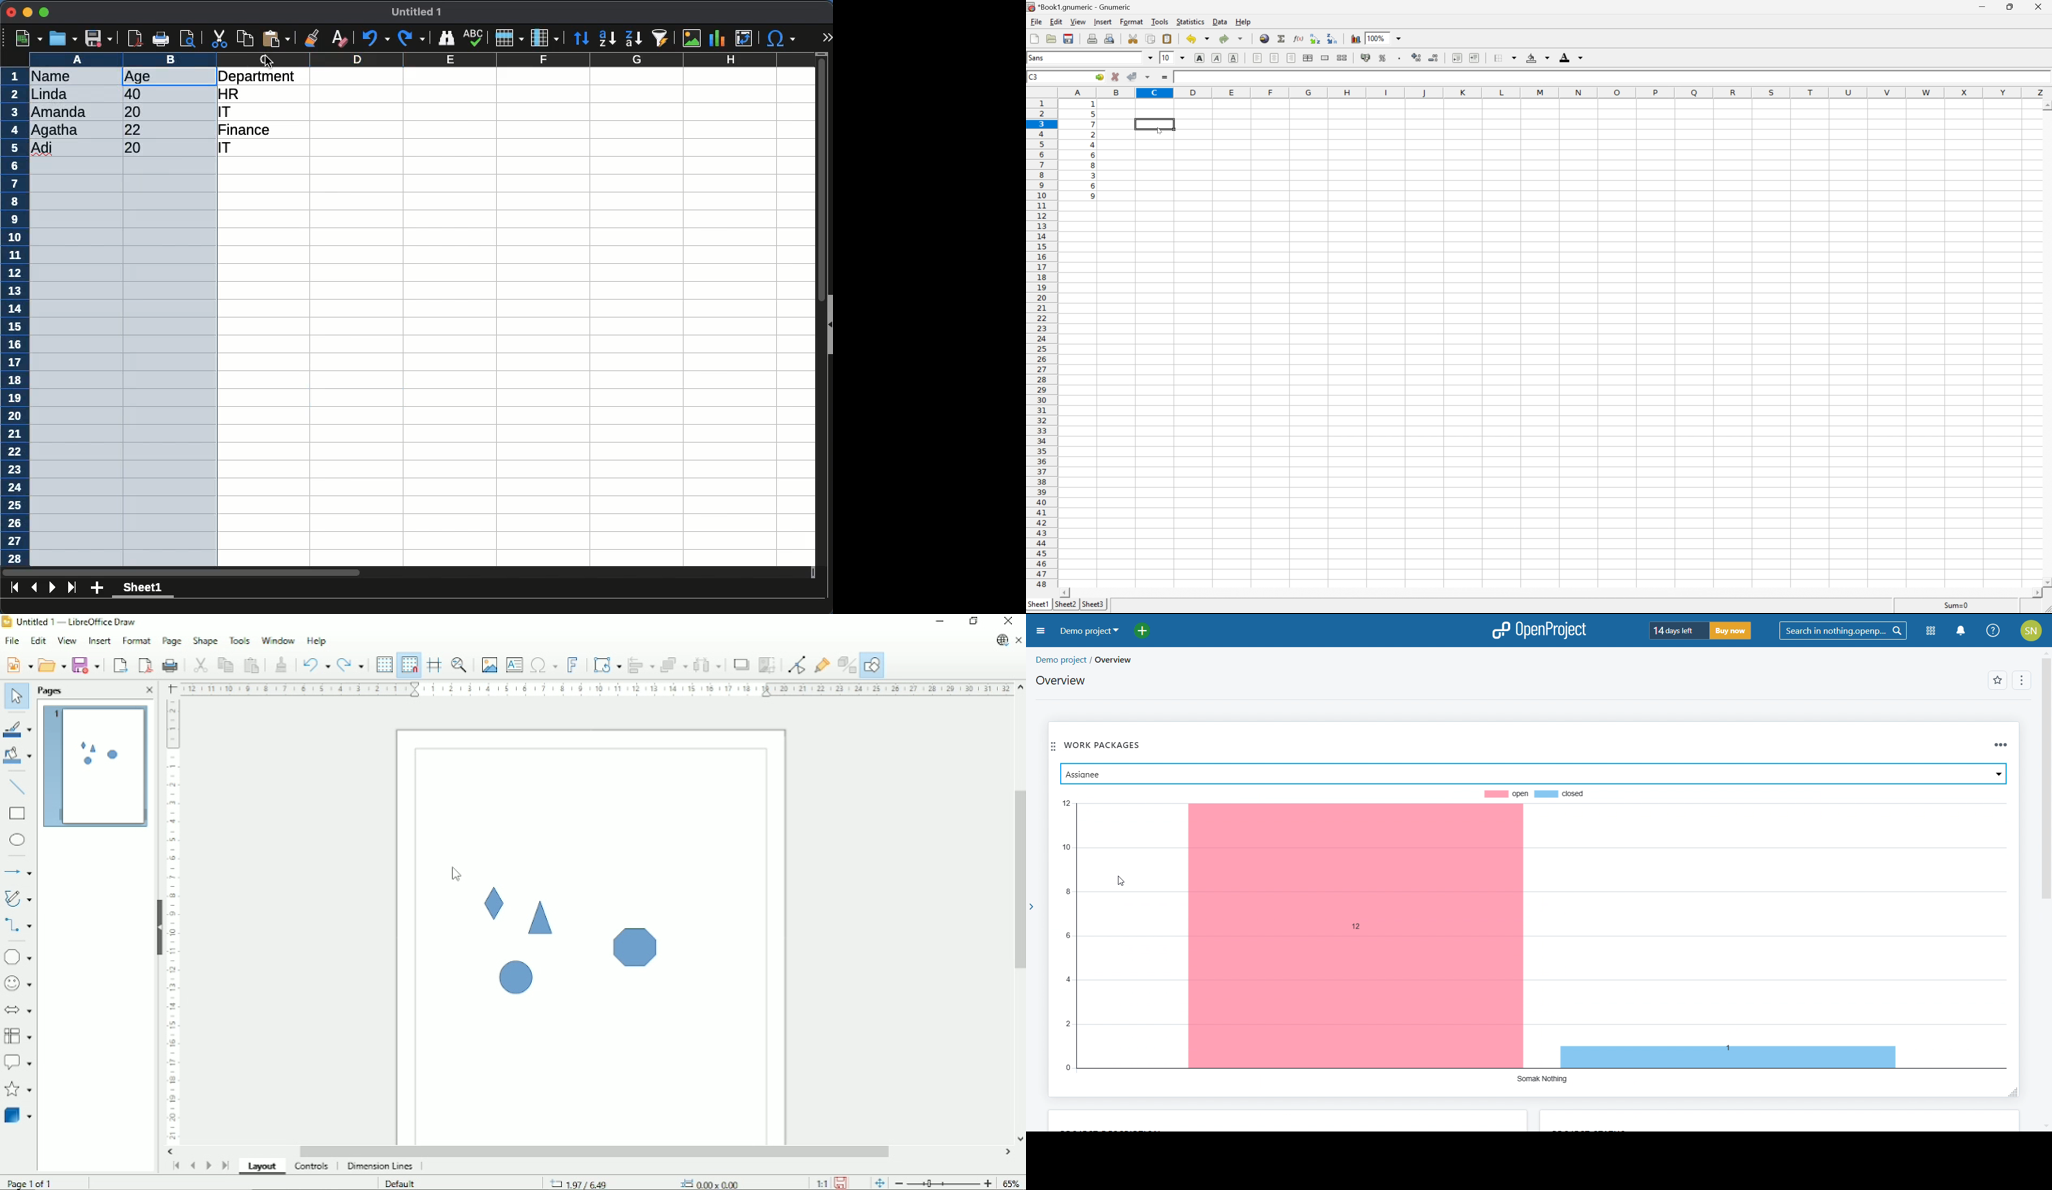 This screenshot has height=1204, width=2072. Describe the element at coordinates (376, 39) in the screenshot. I see `undo` at that location.